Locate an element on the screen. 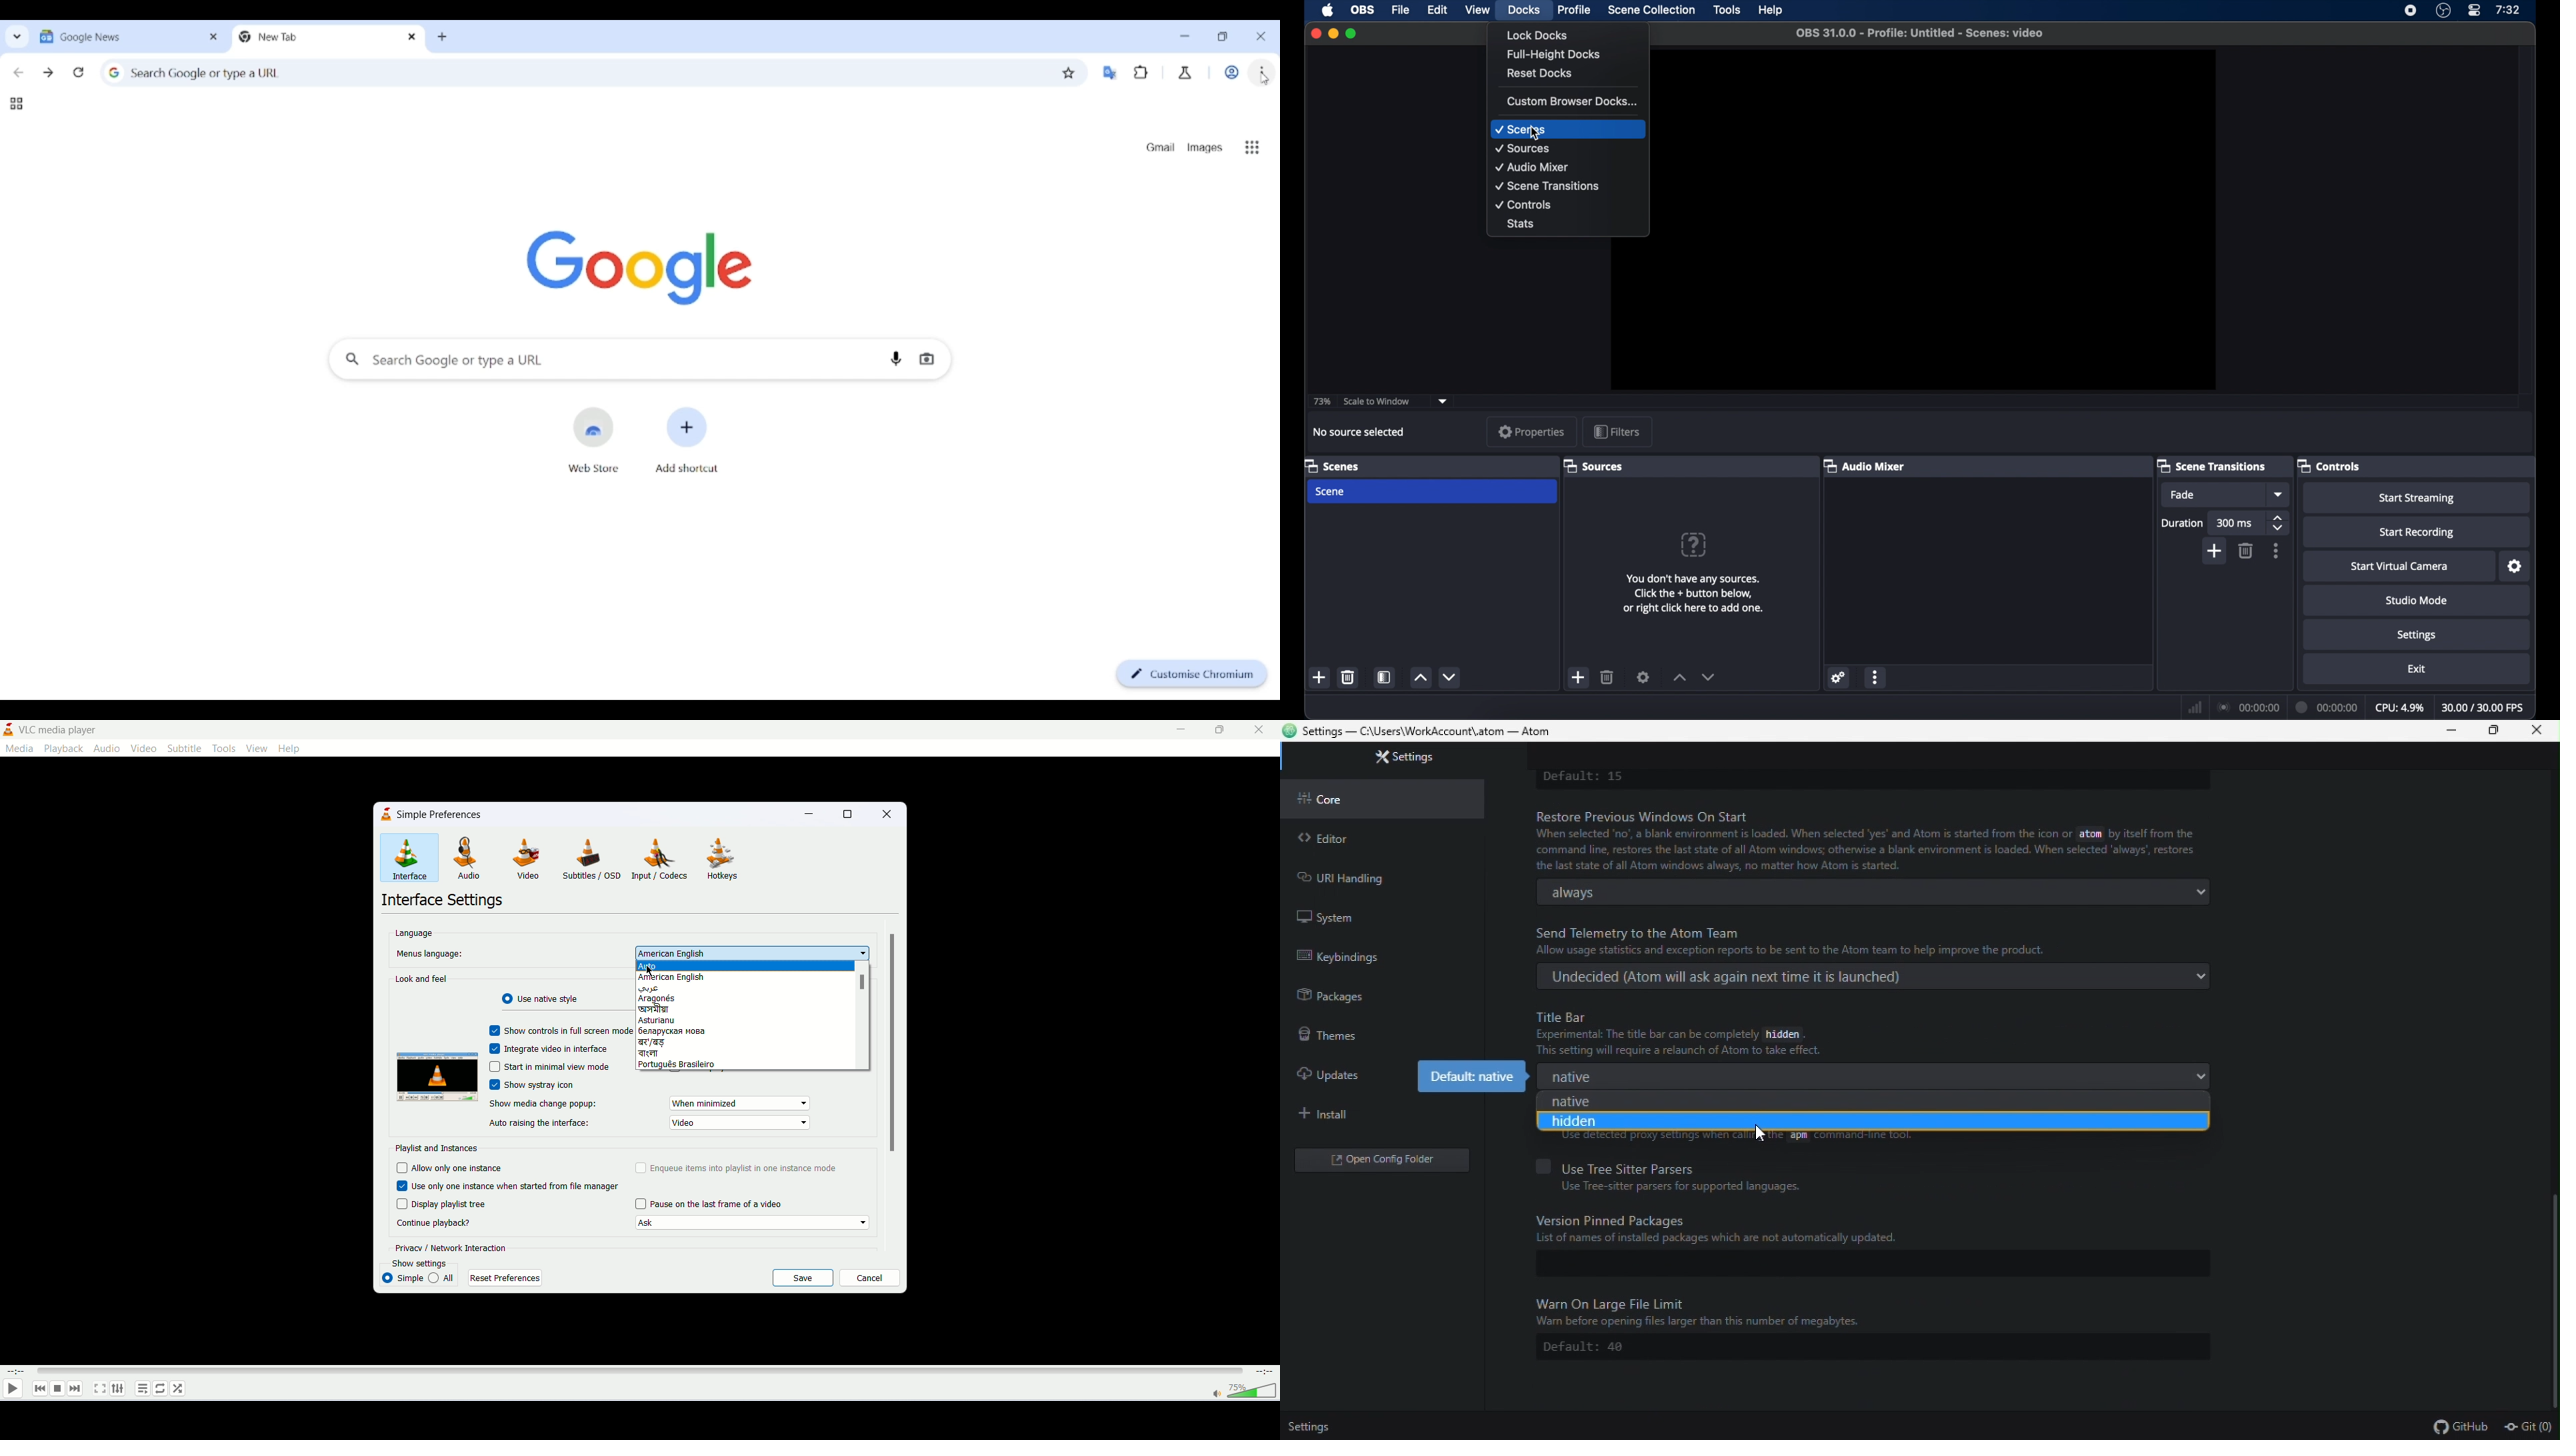 The height and width of the screenshot is (1456, 2576). Search by image is located at coordinates (927, 359).